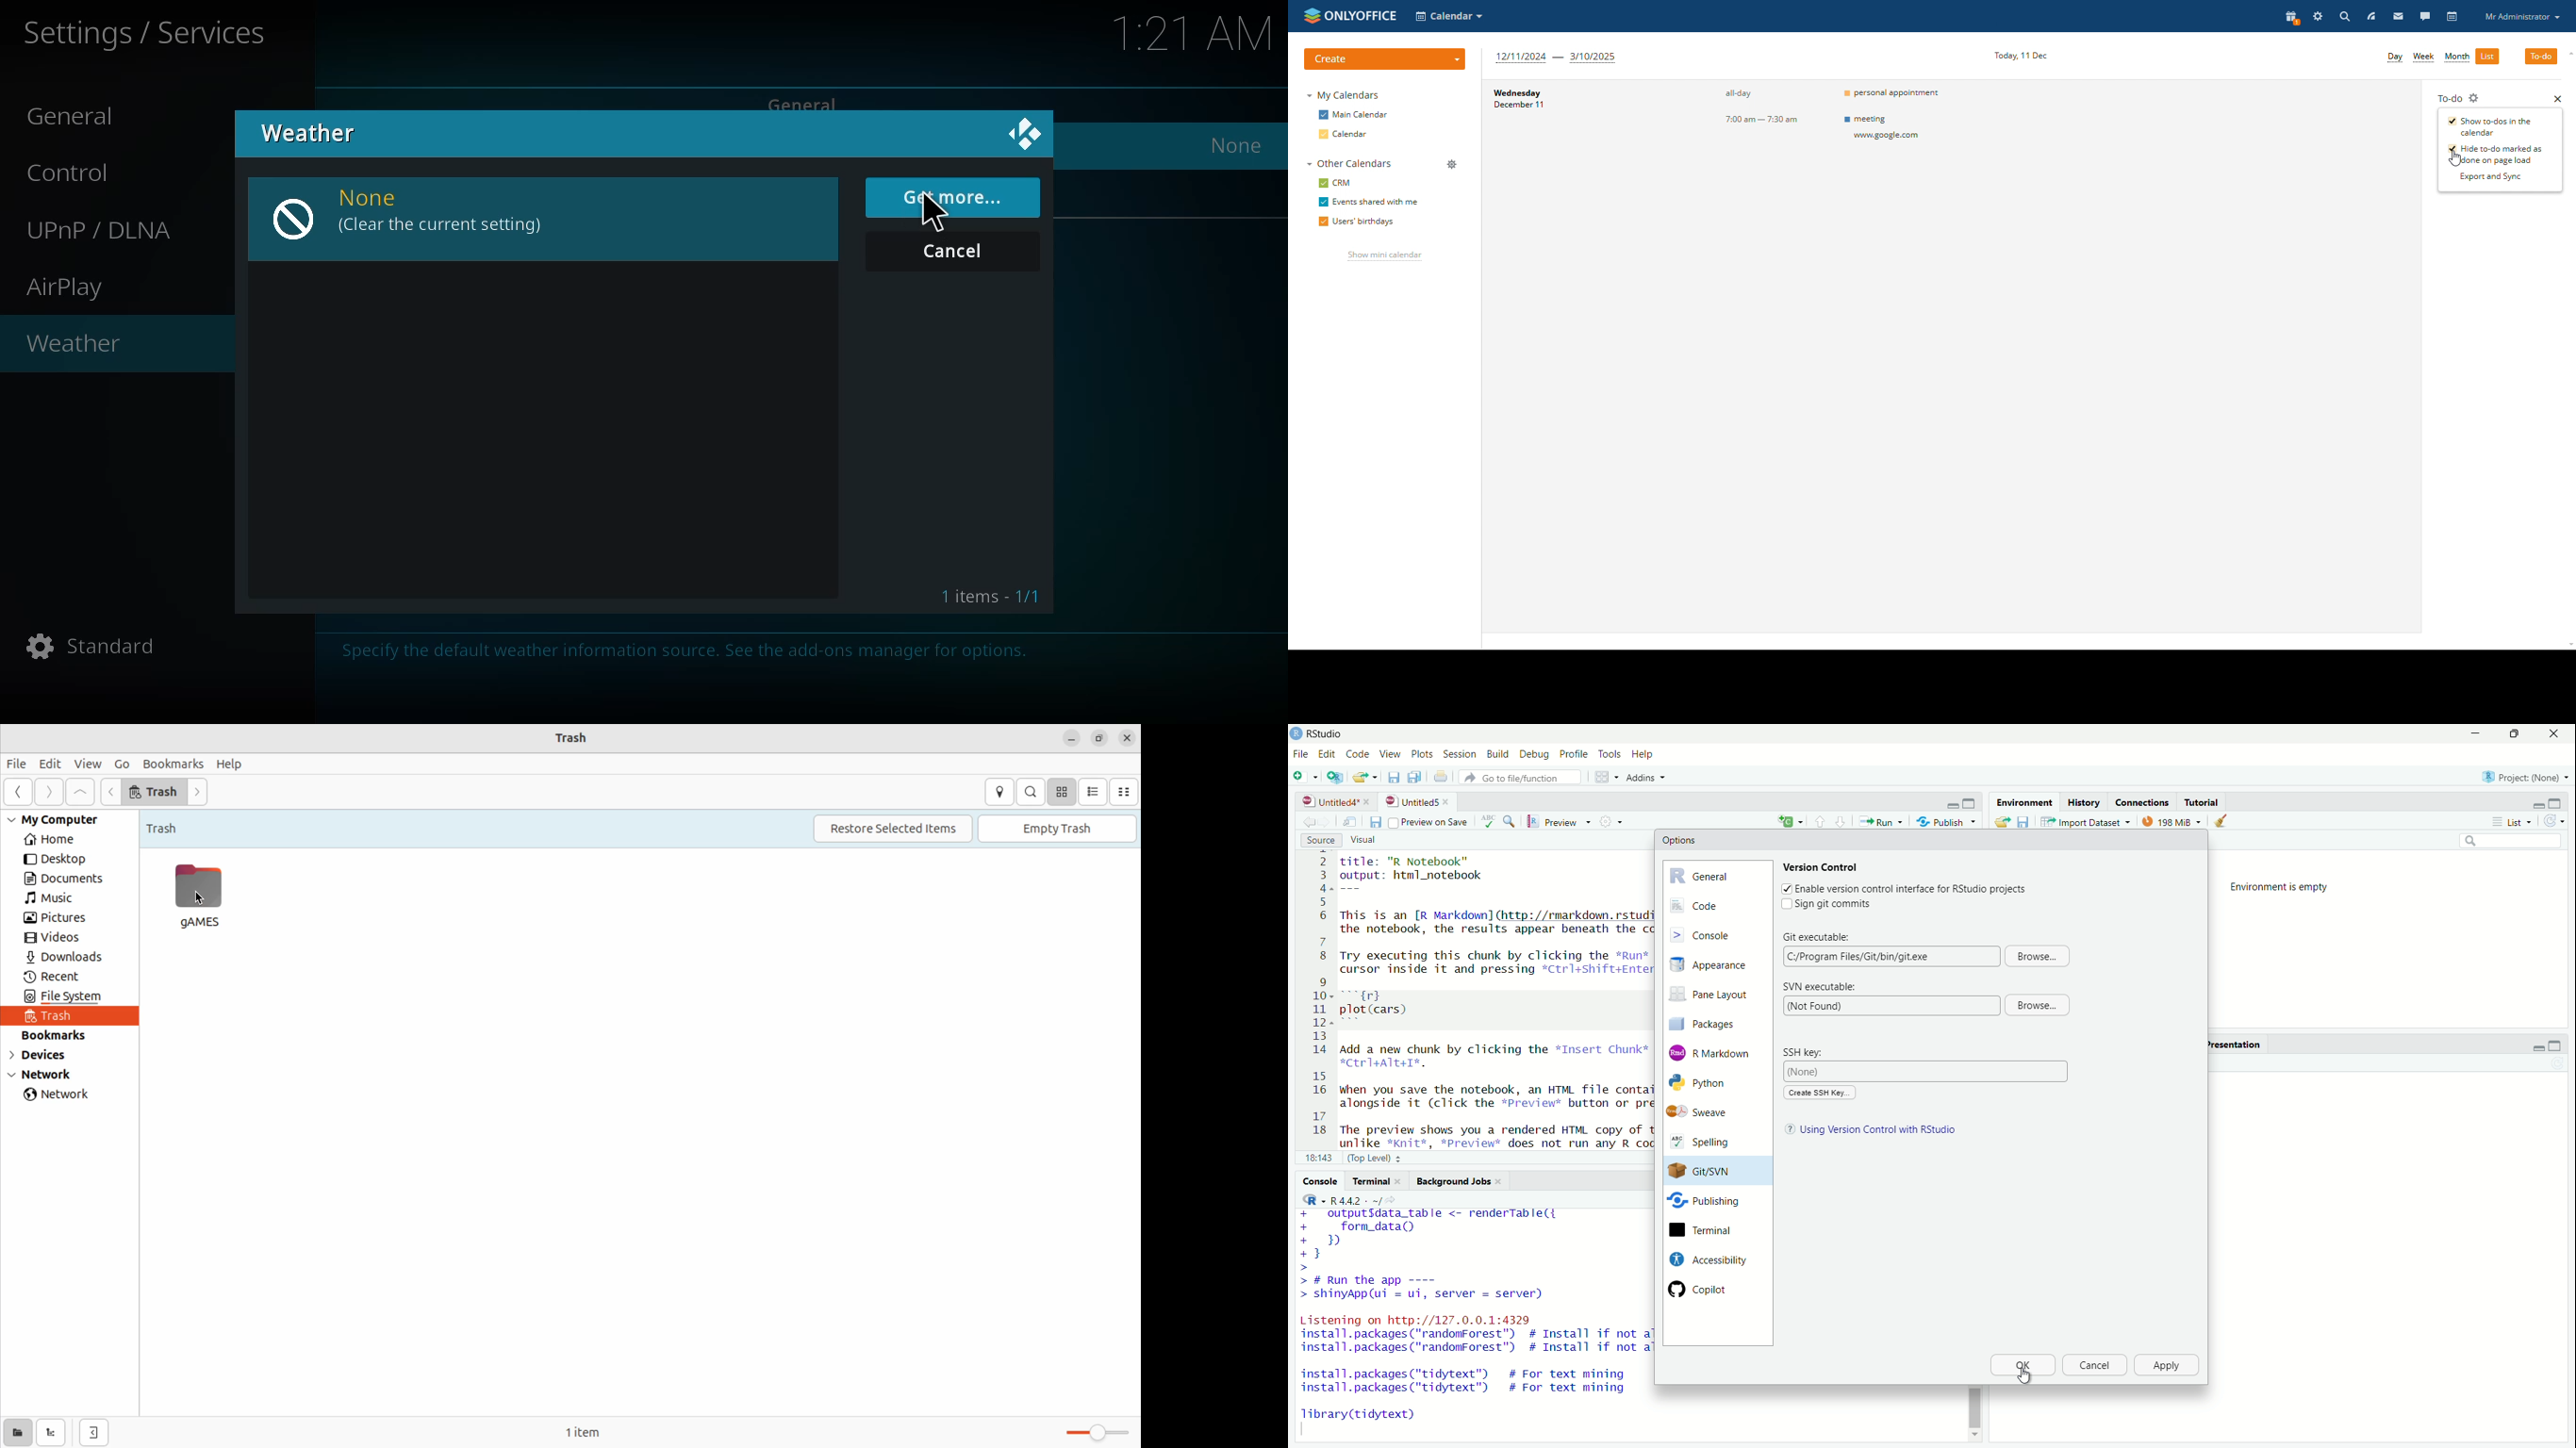 The height and width of the screenshot is (1456, 2576). Describe the element at coordinates (595, 1434) in the screenshot. I see `0 items free space 51.8 Gb remaining.` at that location.